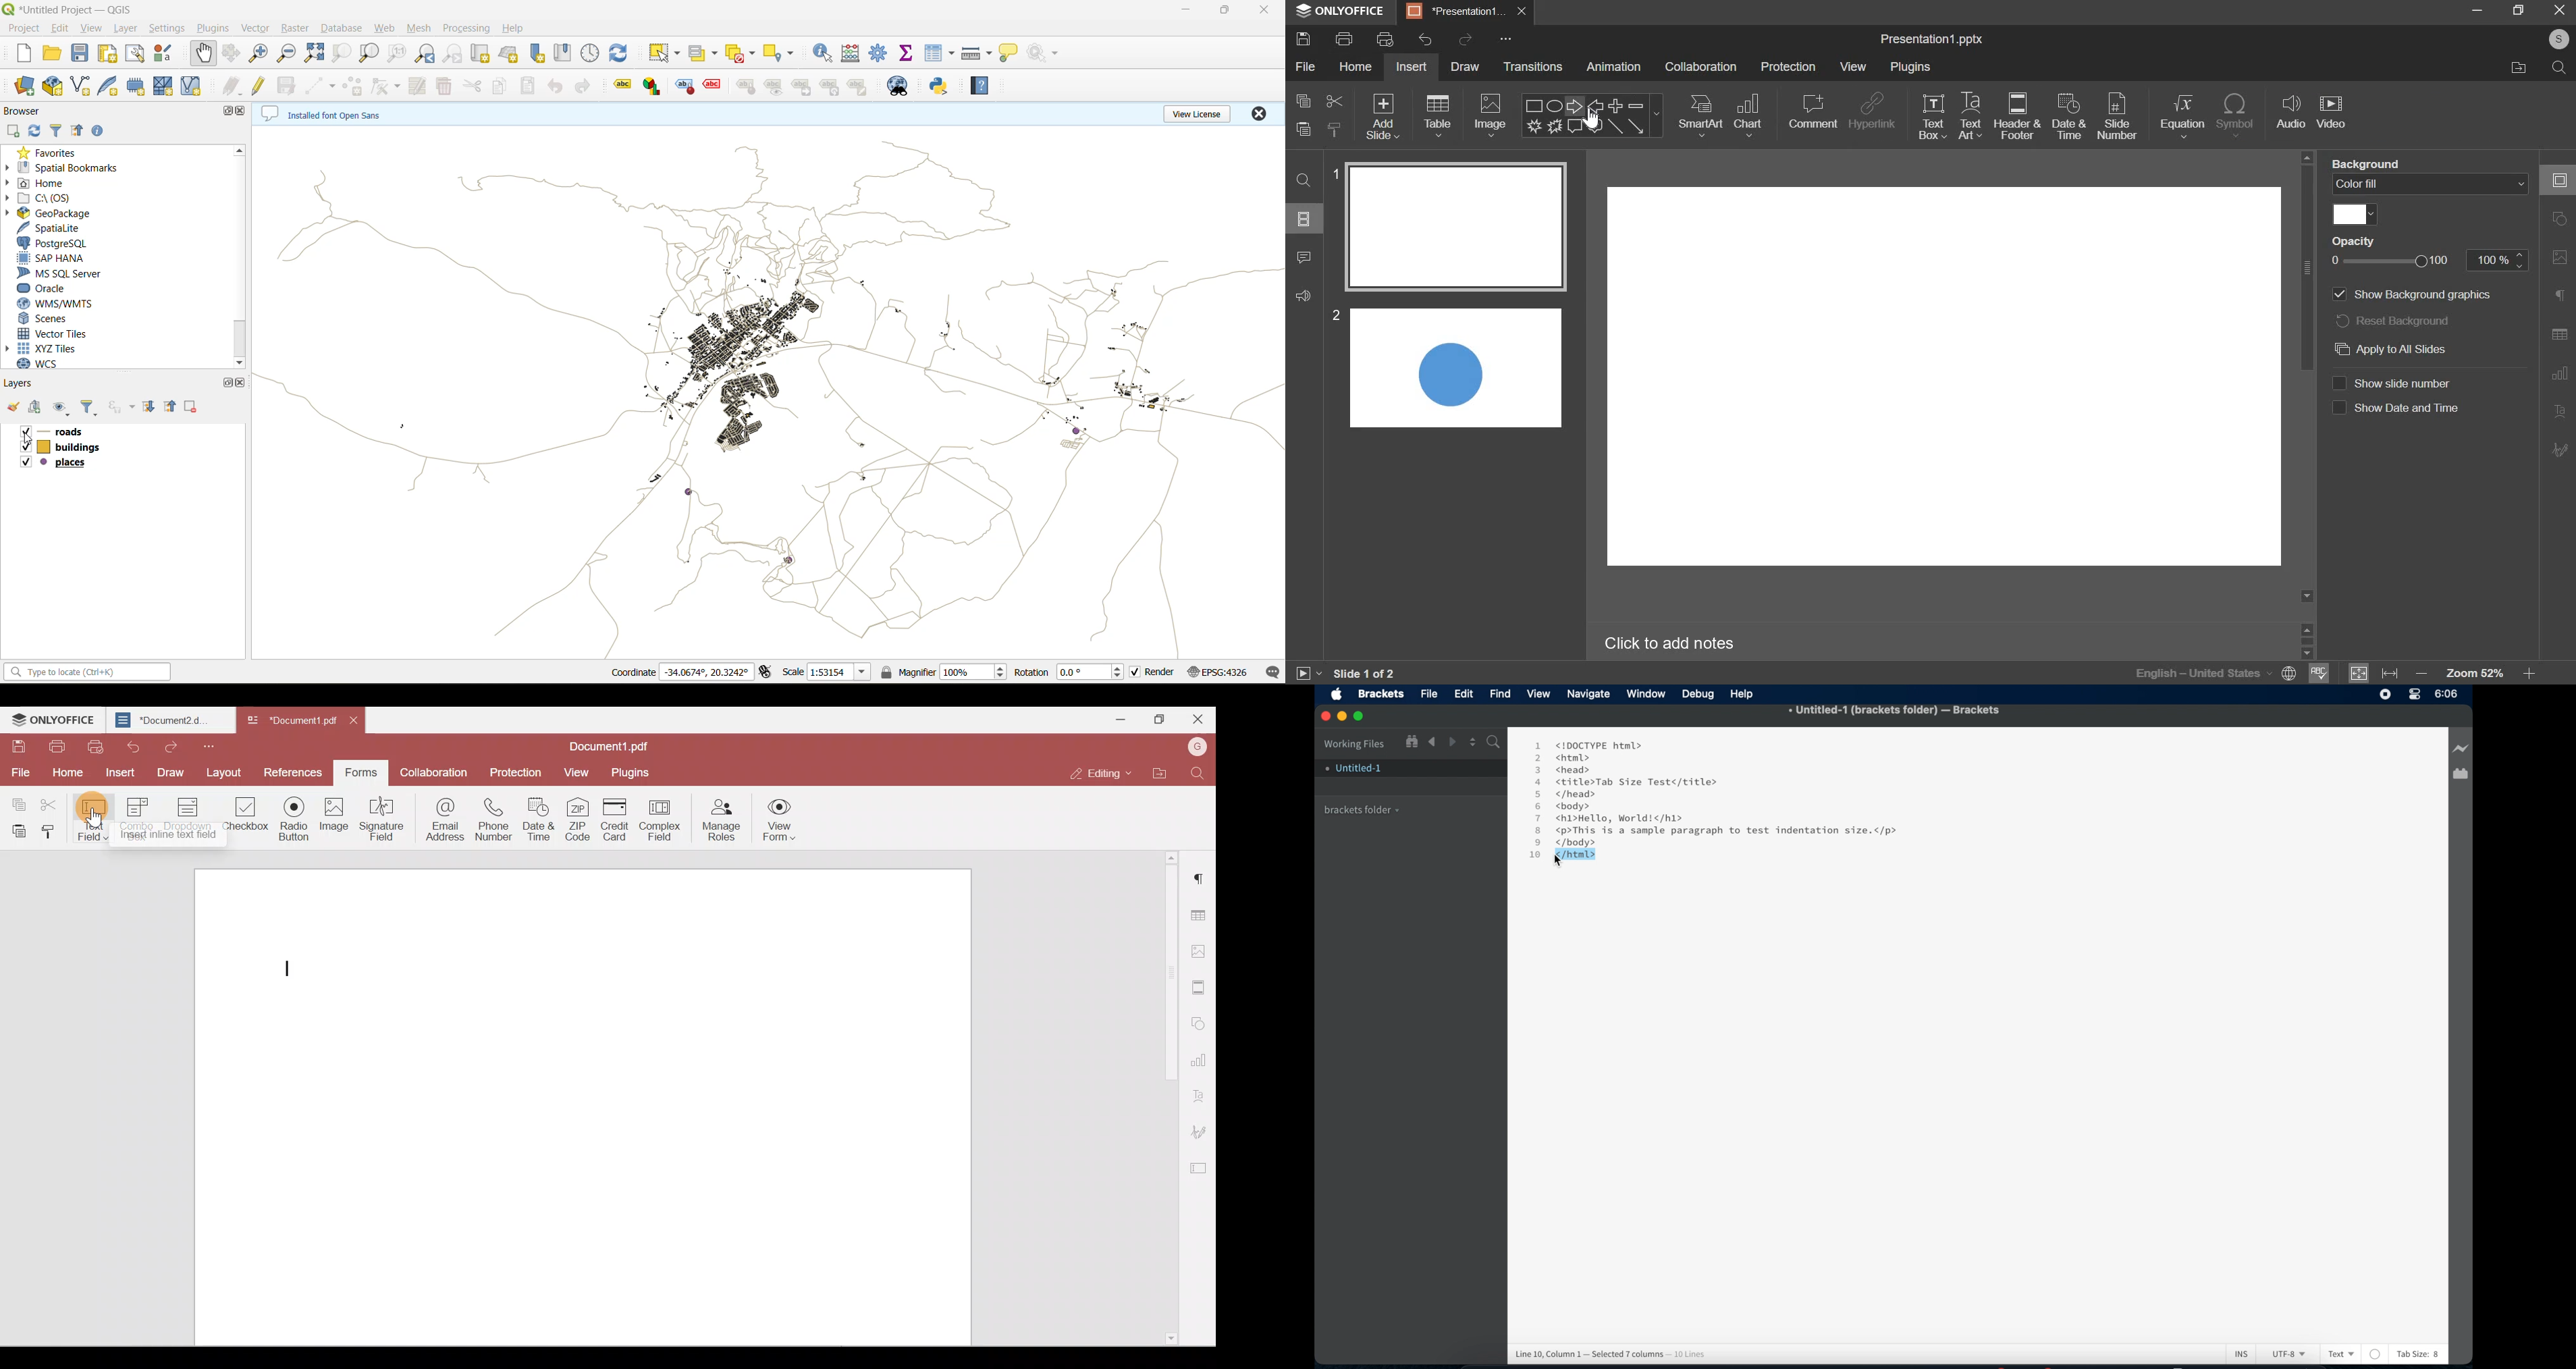 The width and height of the screenshot is (2576, 1372). I want to click on close, so click(240, 113).